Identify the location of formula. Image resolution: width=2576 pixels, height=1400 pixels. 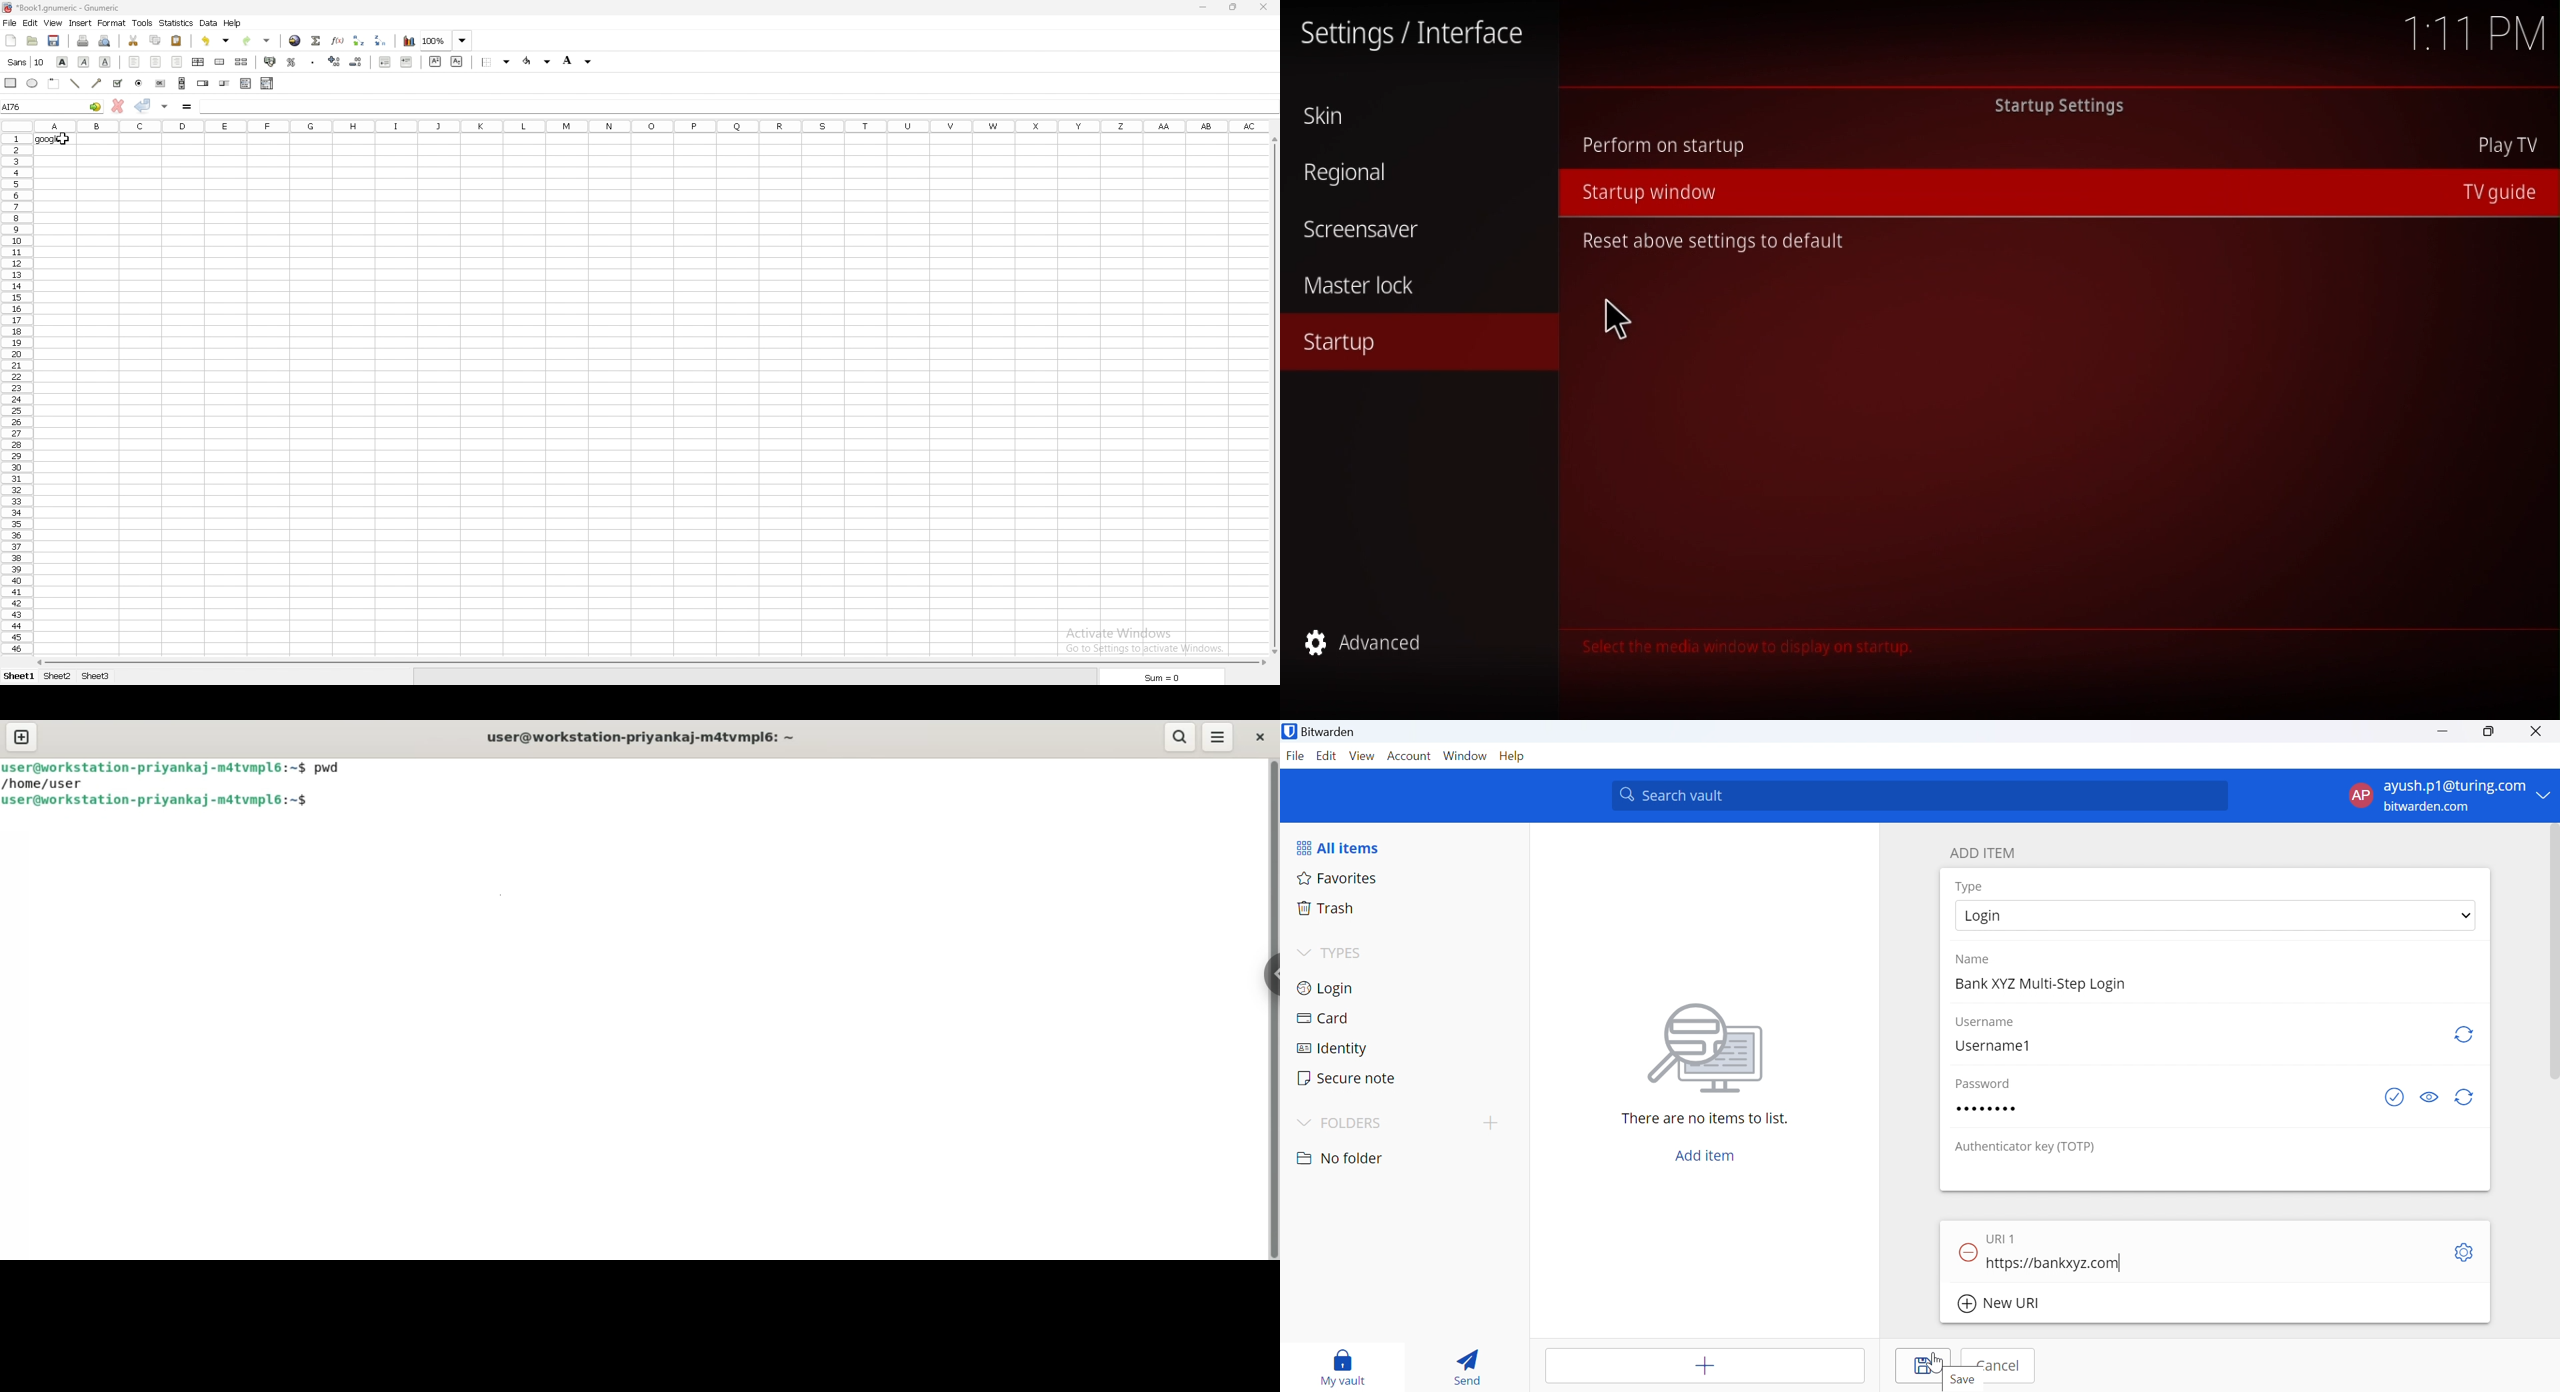
(187, 106).